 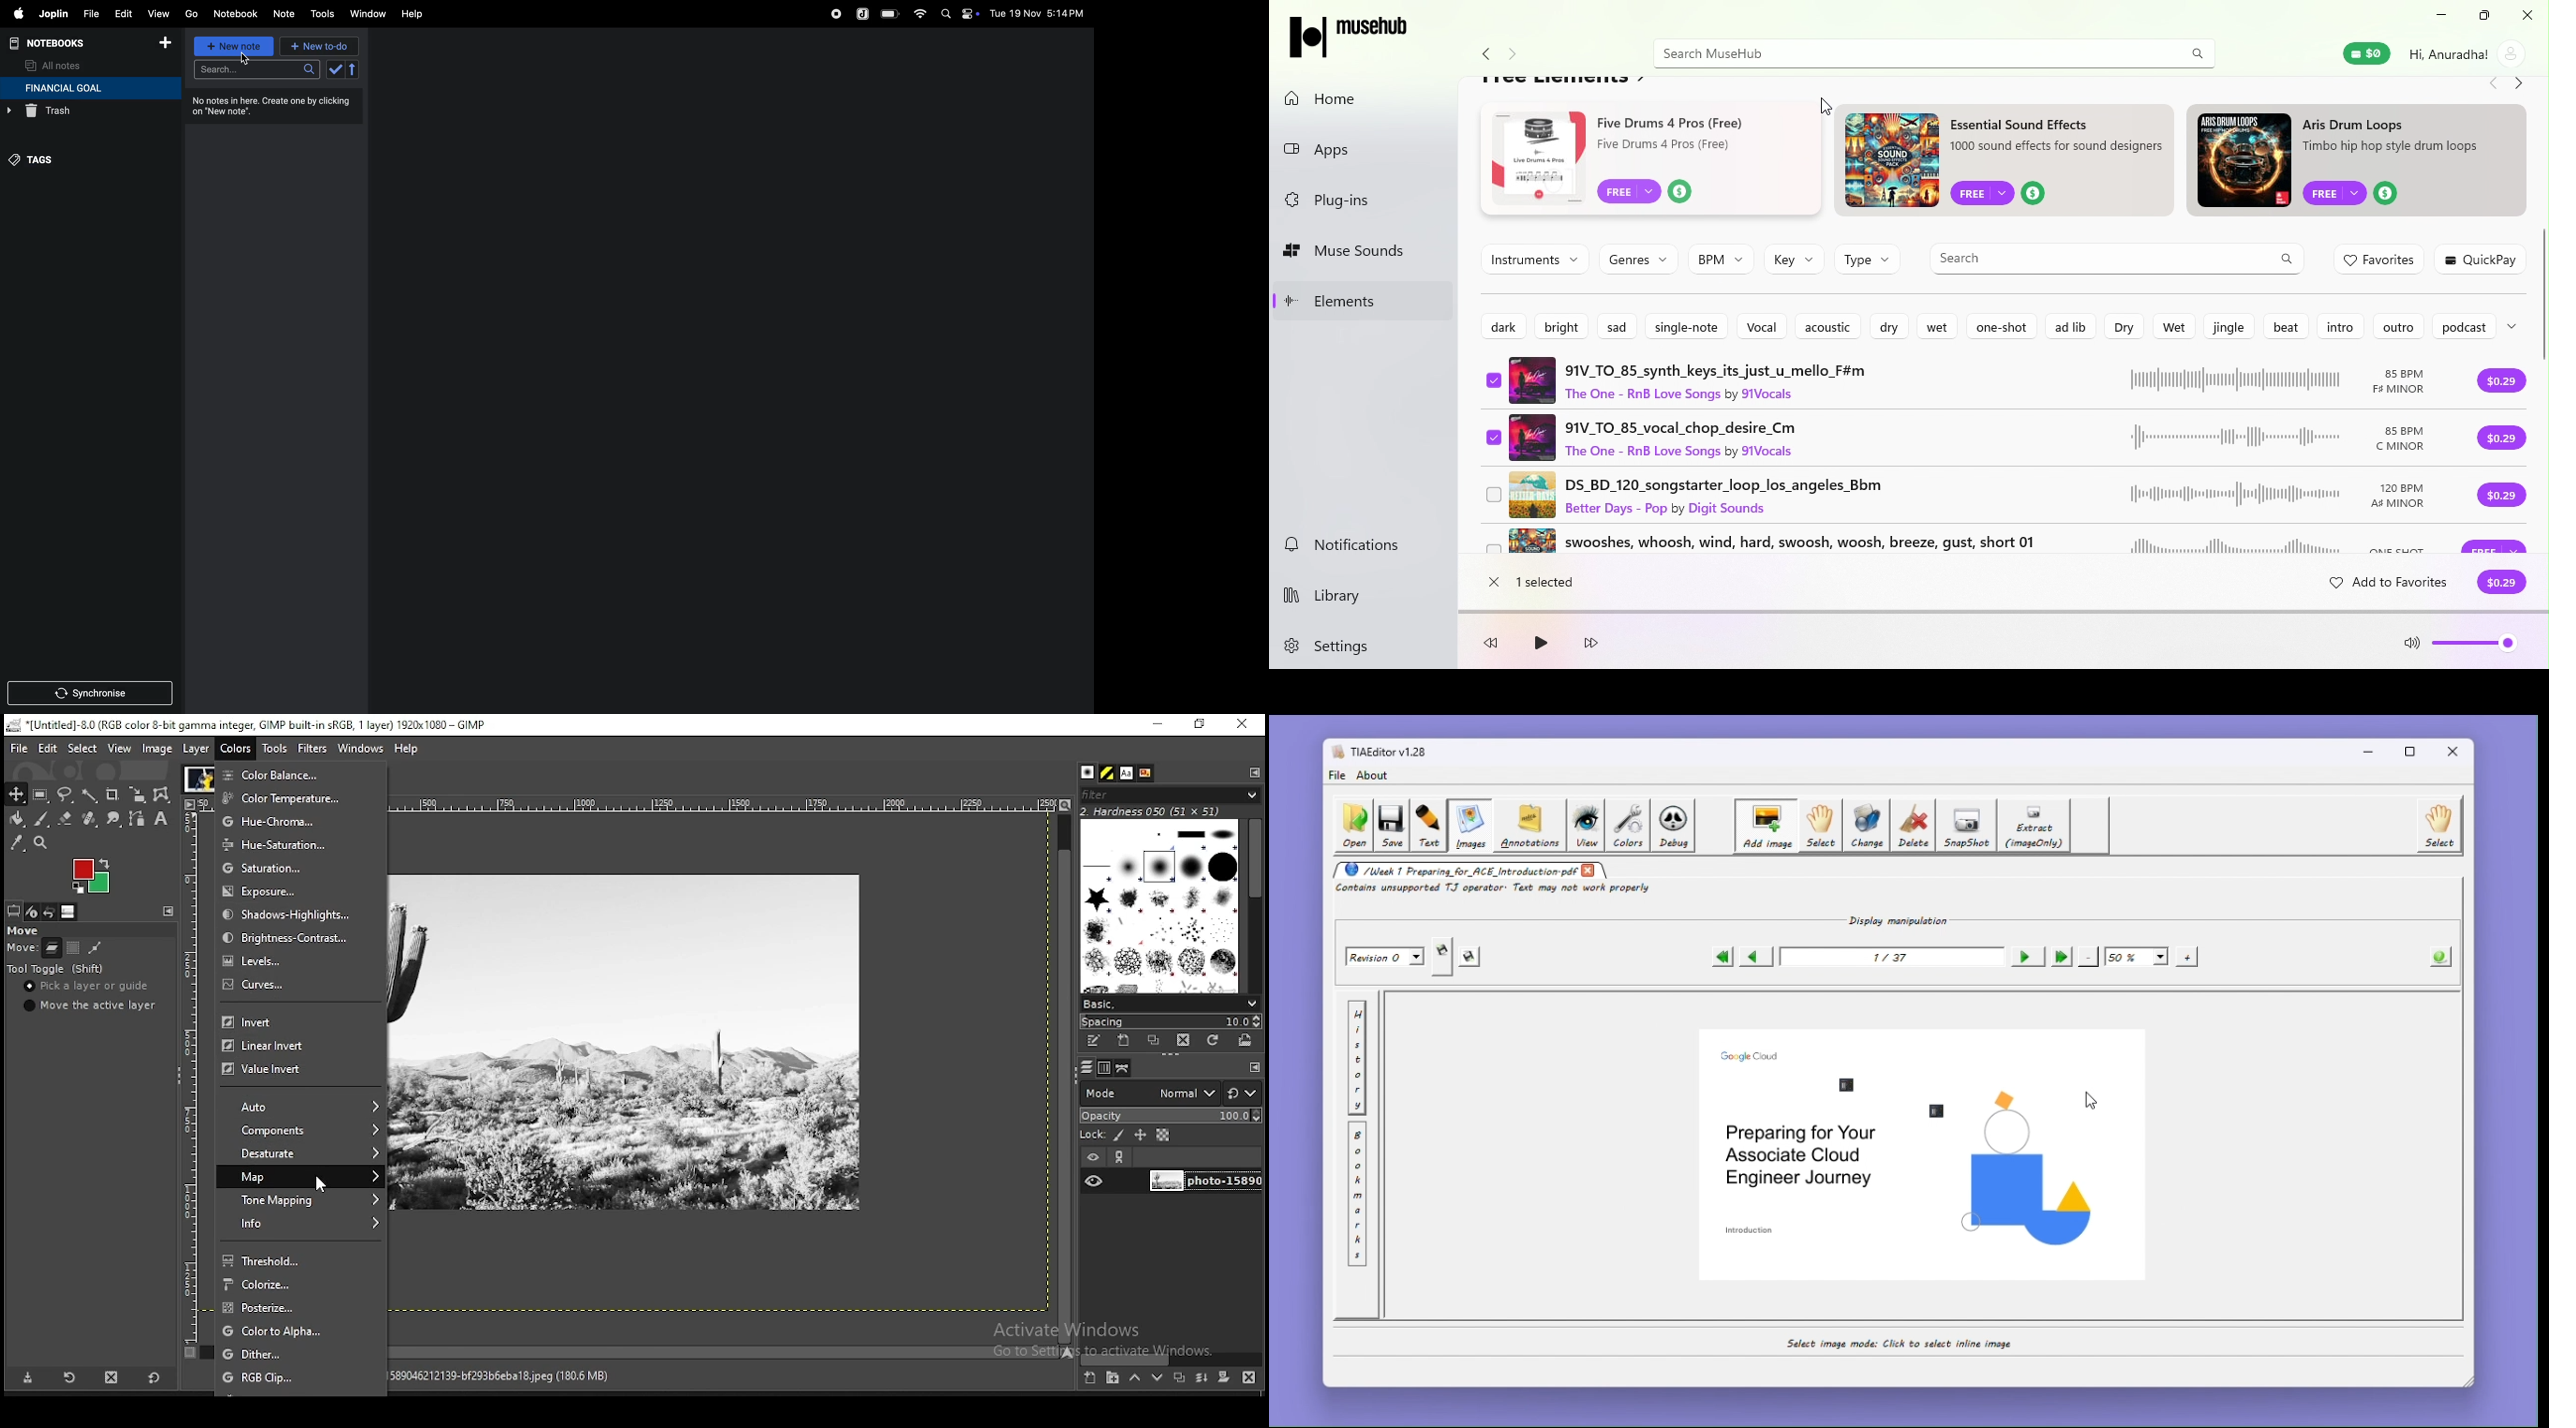 What do you see at coordinates (55, 43) in the screenshot?
I see `notebooks` at bounding box center [55, 43].